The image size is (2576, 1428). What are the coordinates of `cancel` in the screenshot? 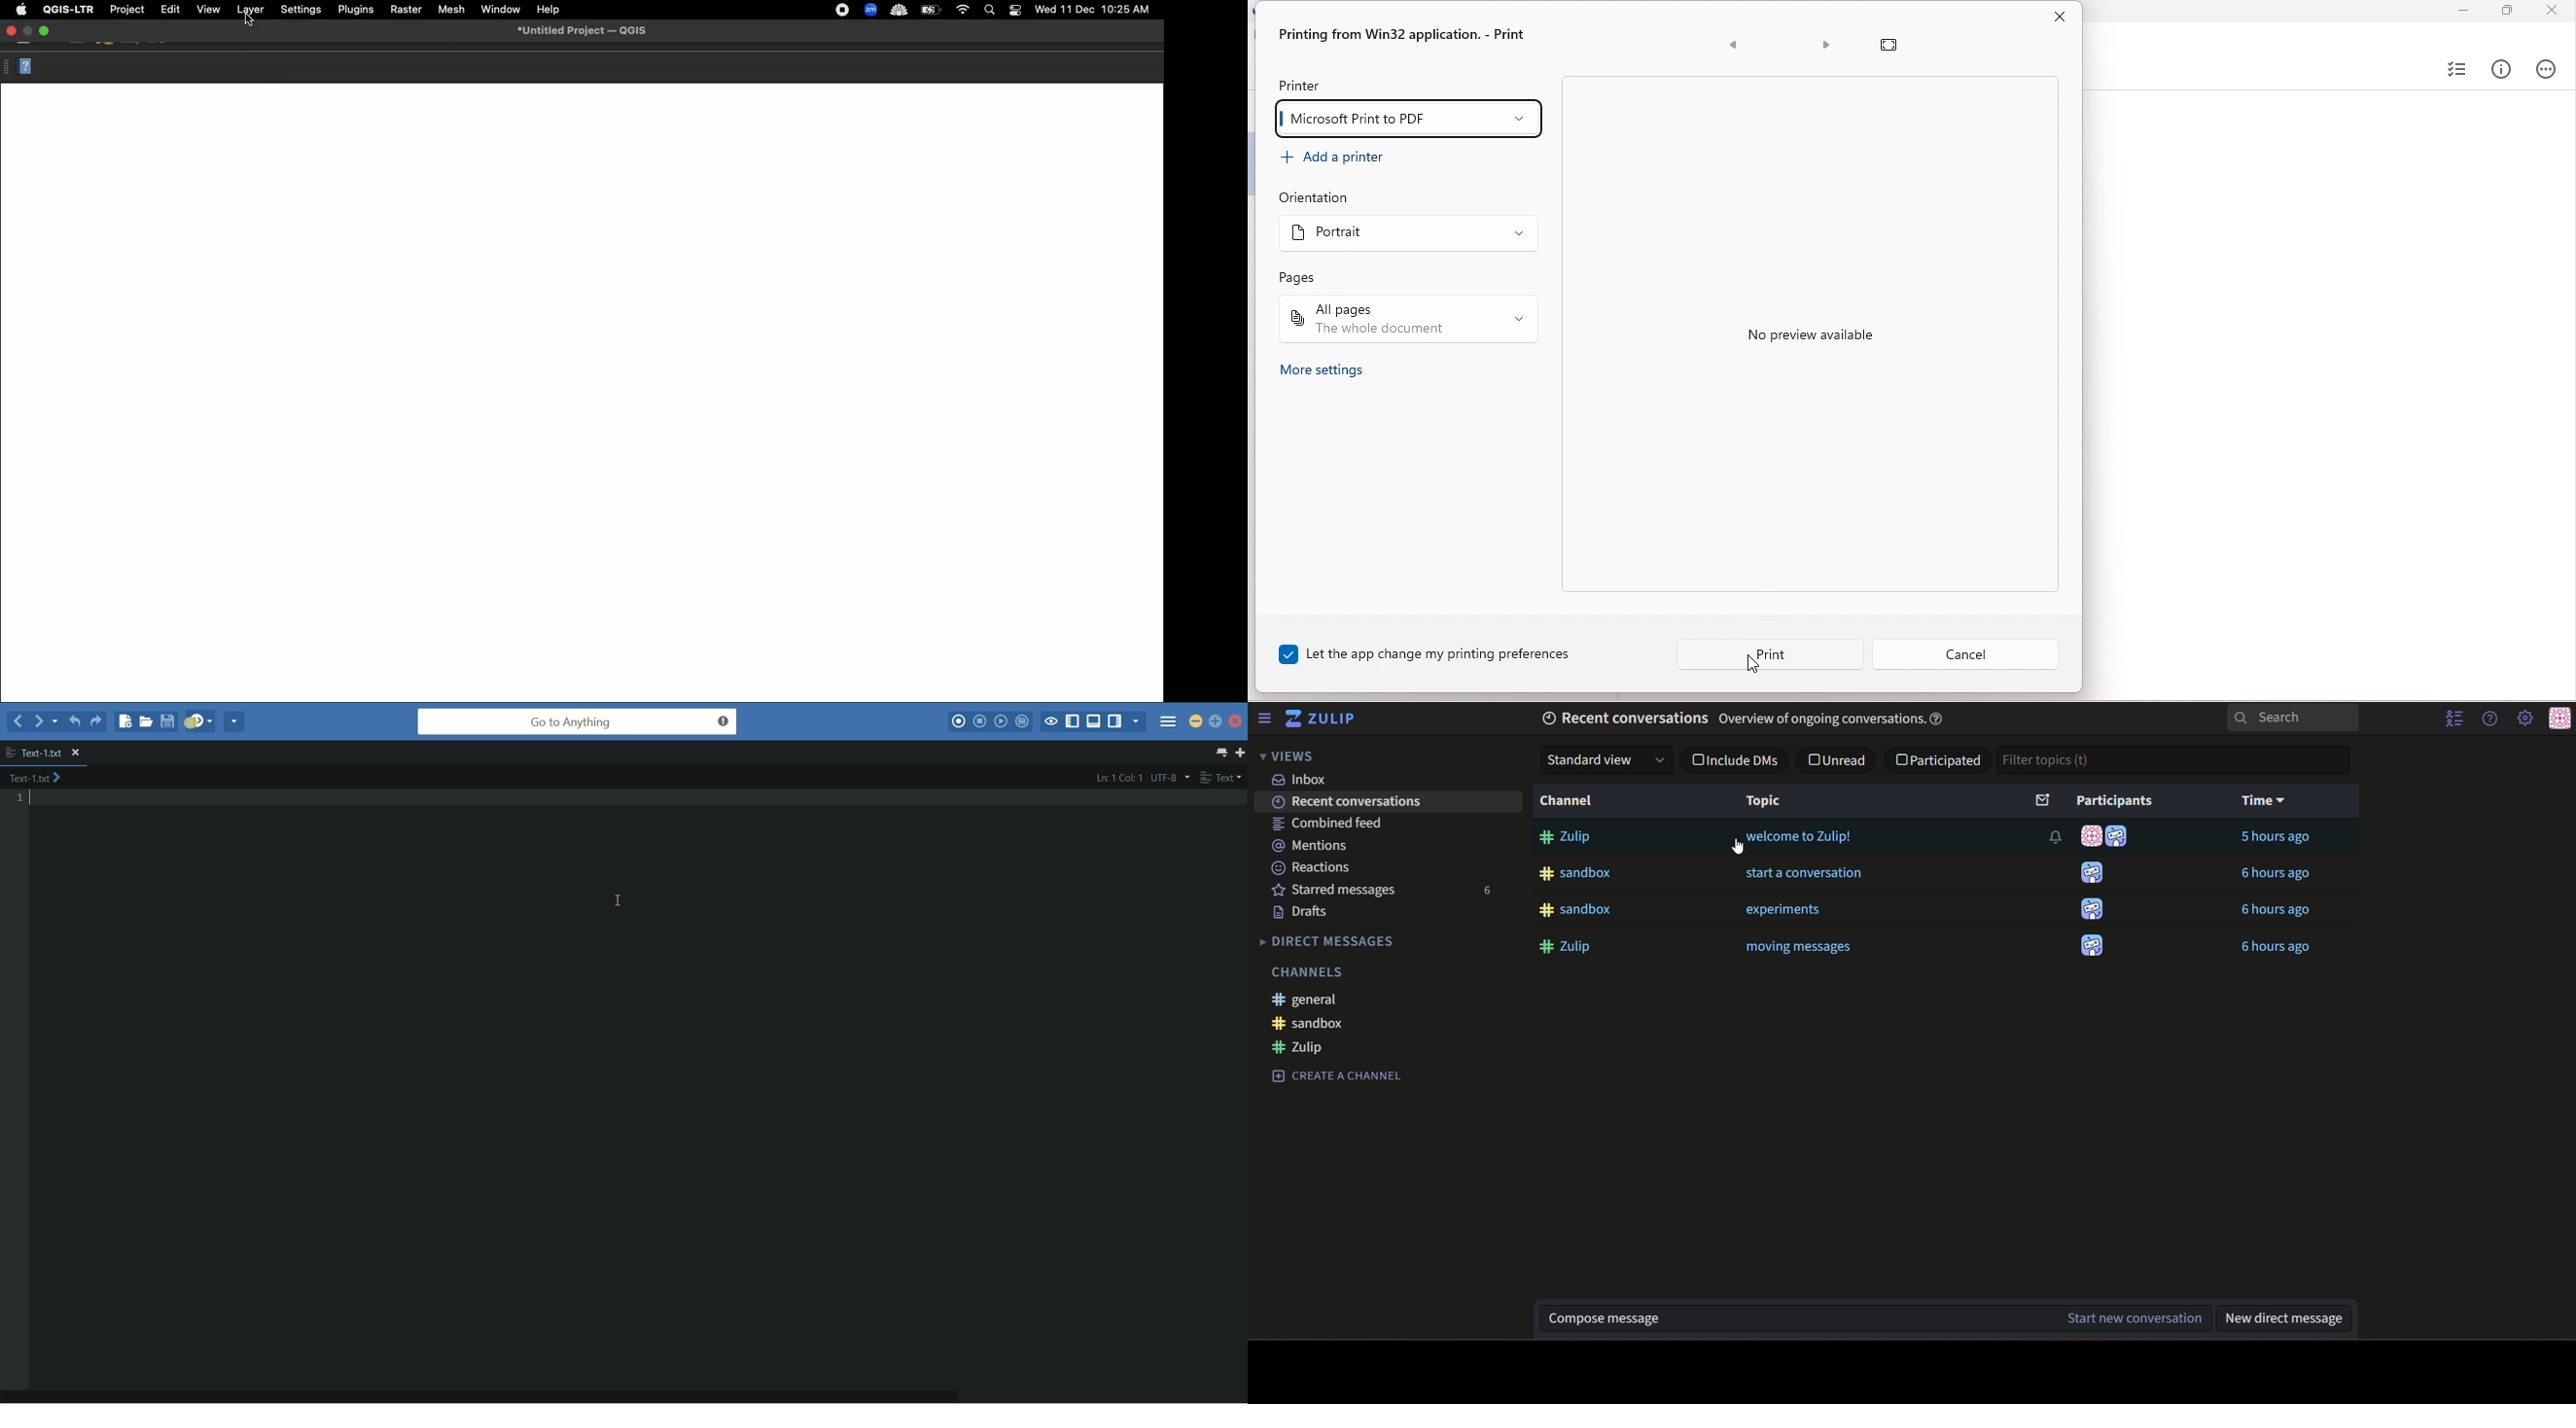 It's located at (1970, 650).